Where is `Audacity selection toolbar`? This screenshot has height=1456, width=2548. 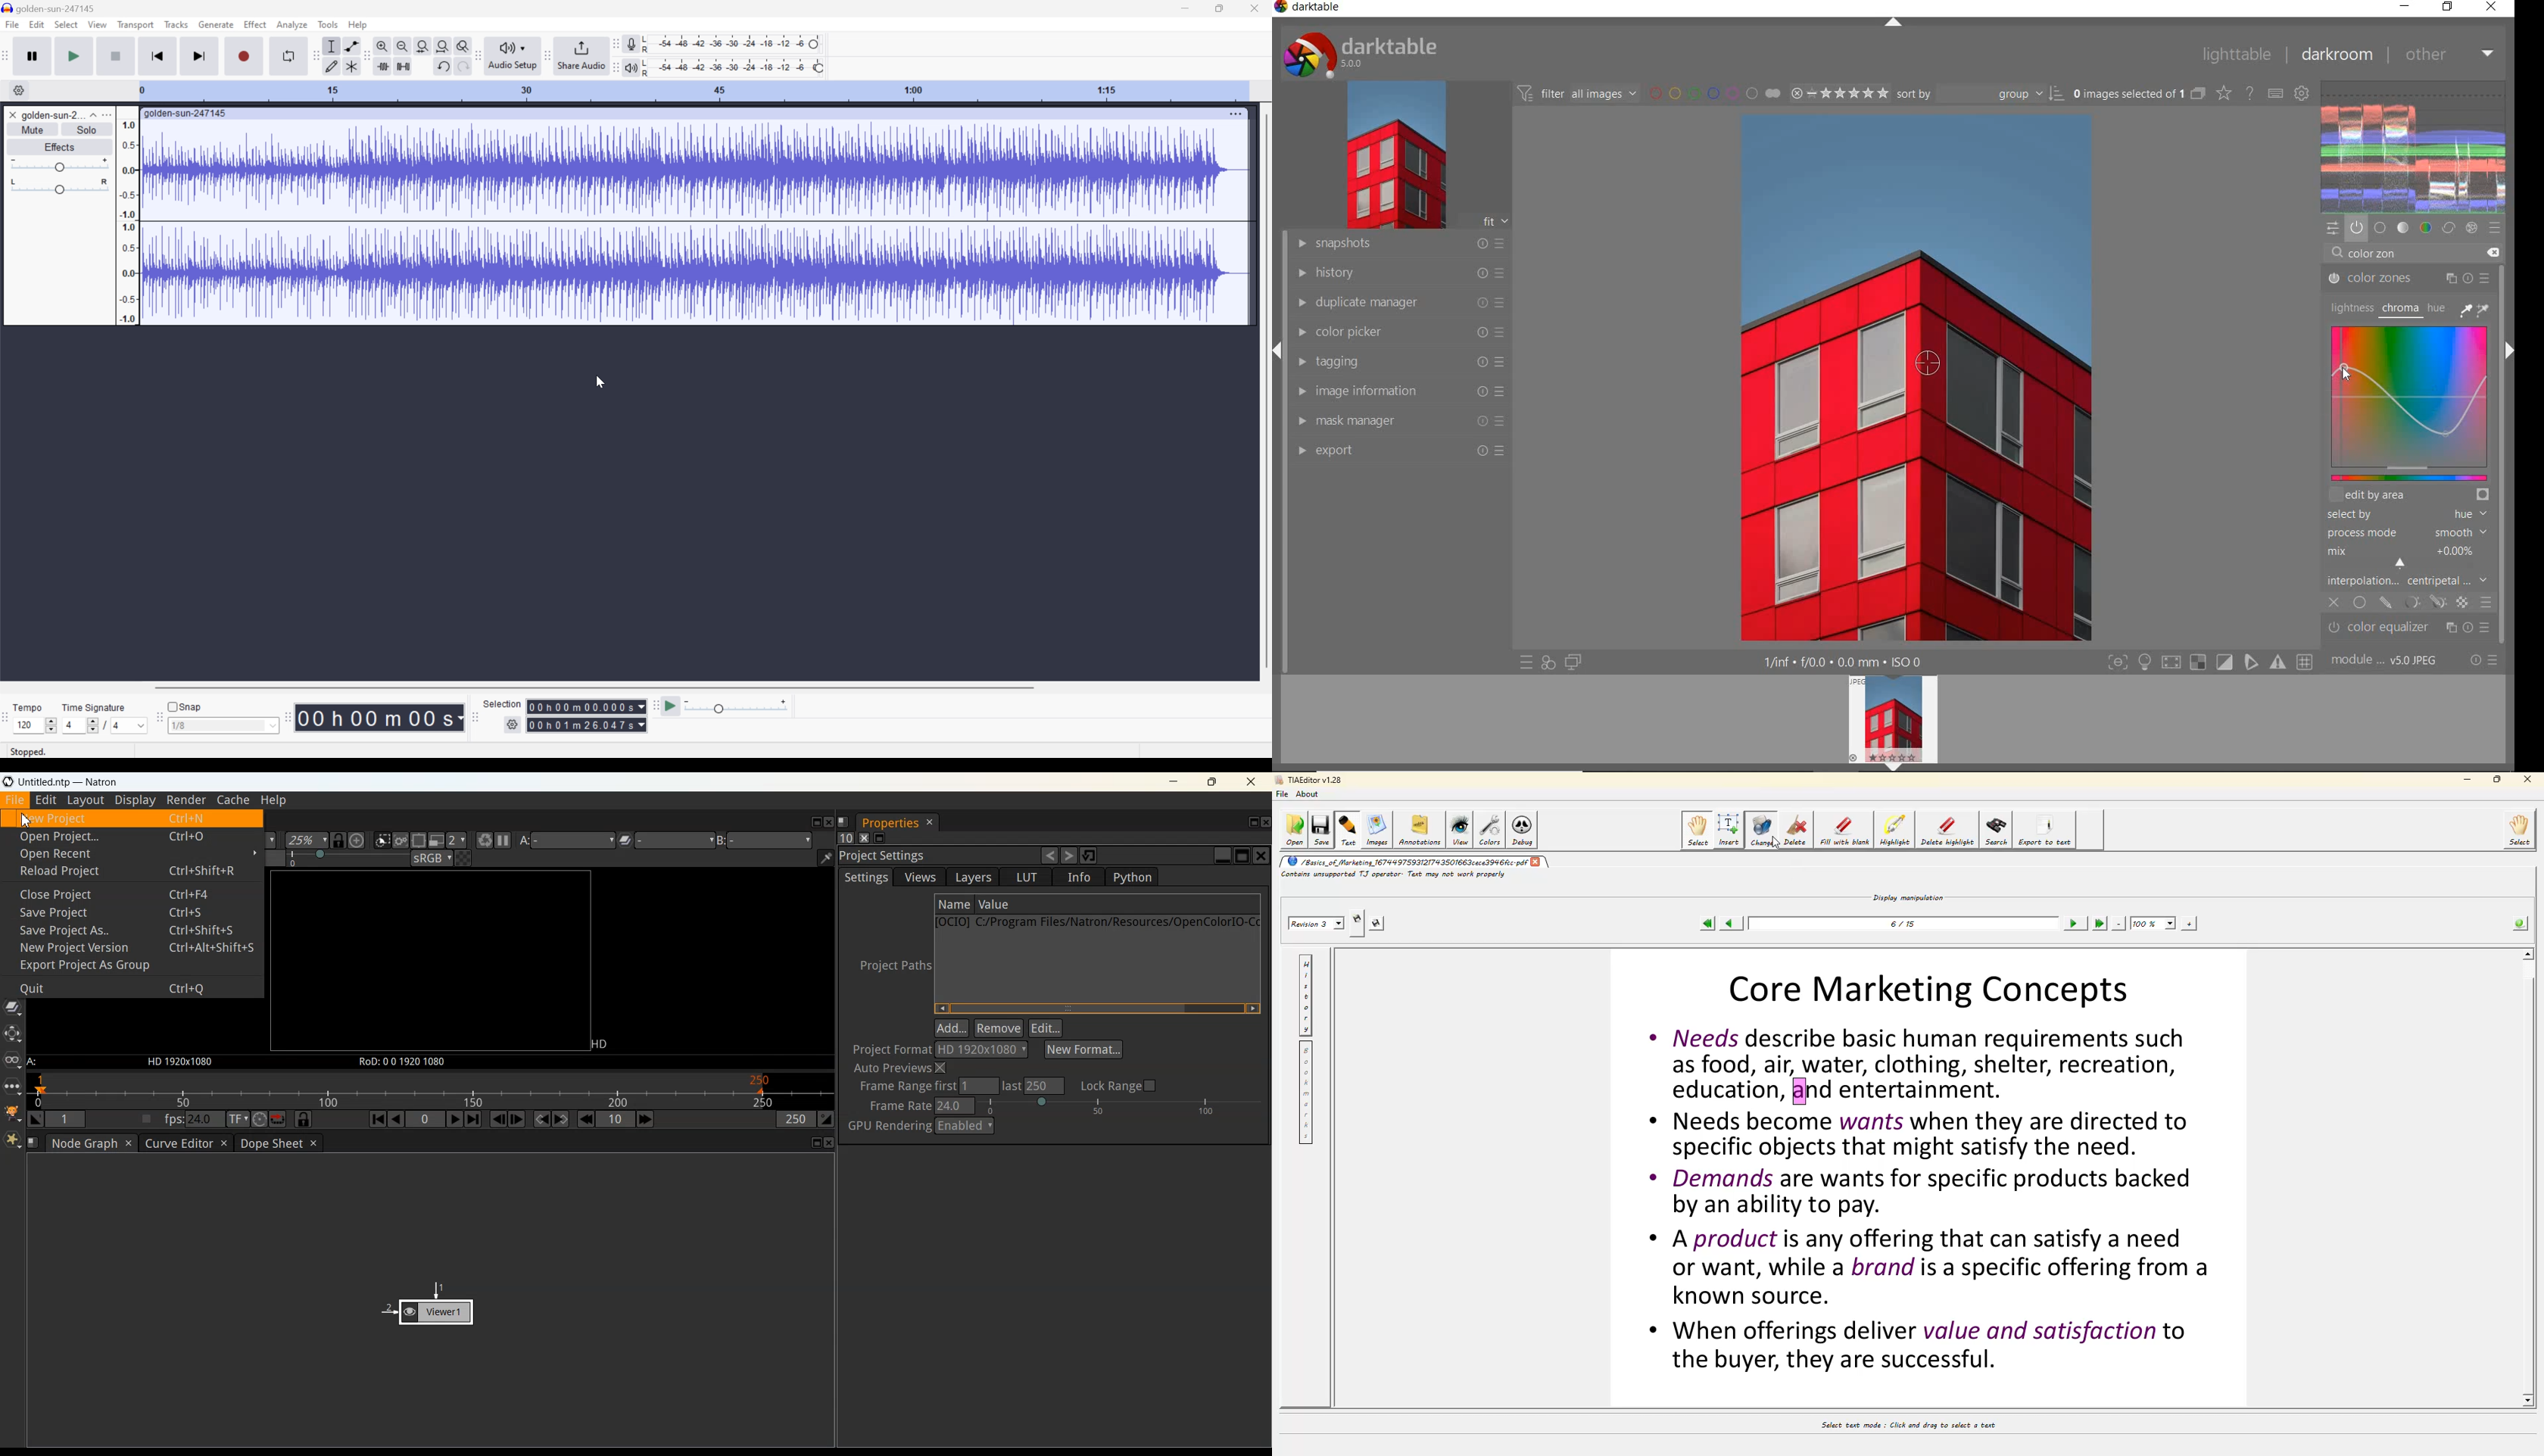
Audacity selection toolbar is located at coordinates (475, 720).